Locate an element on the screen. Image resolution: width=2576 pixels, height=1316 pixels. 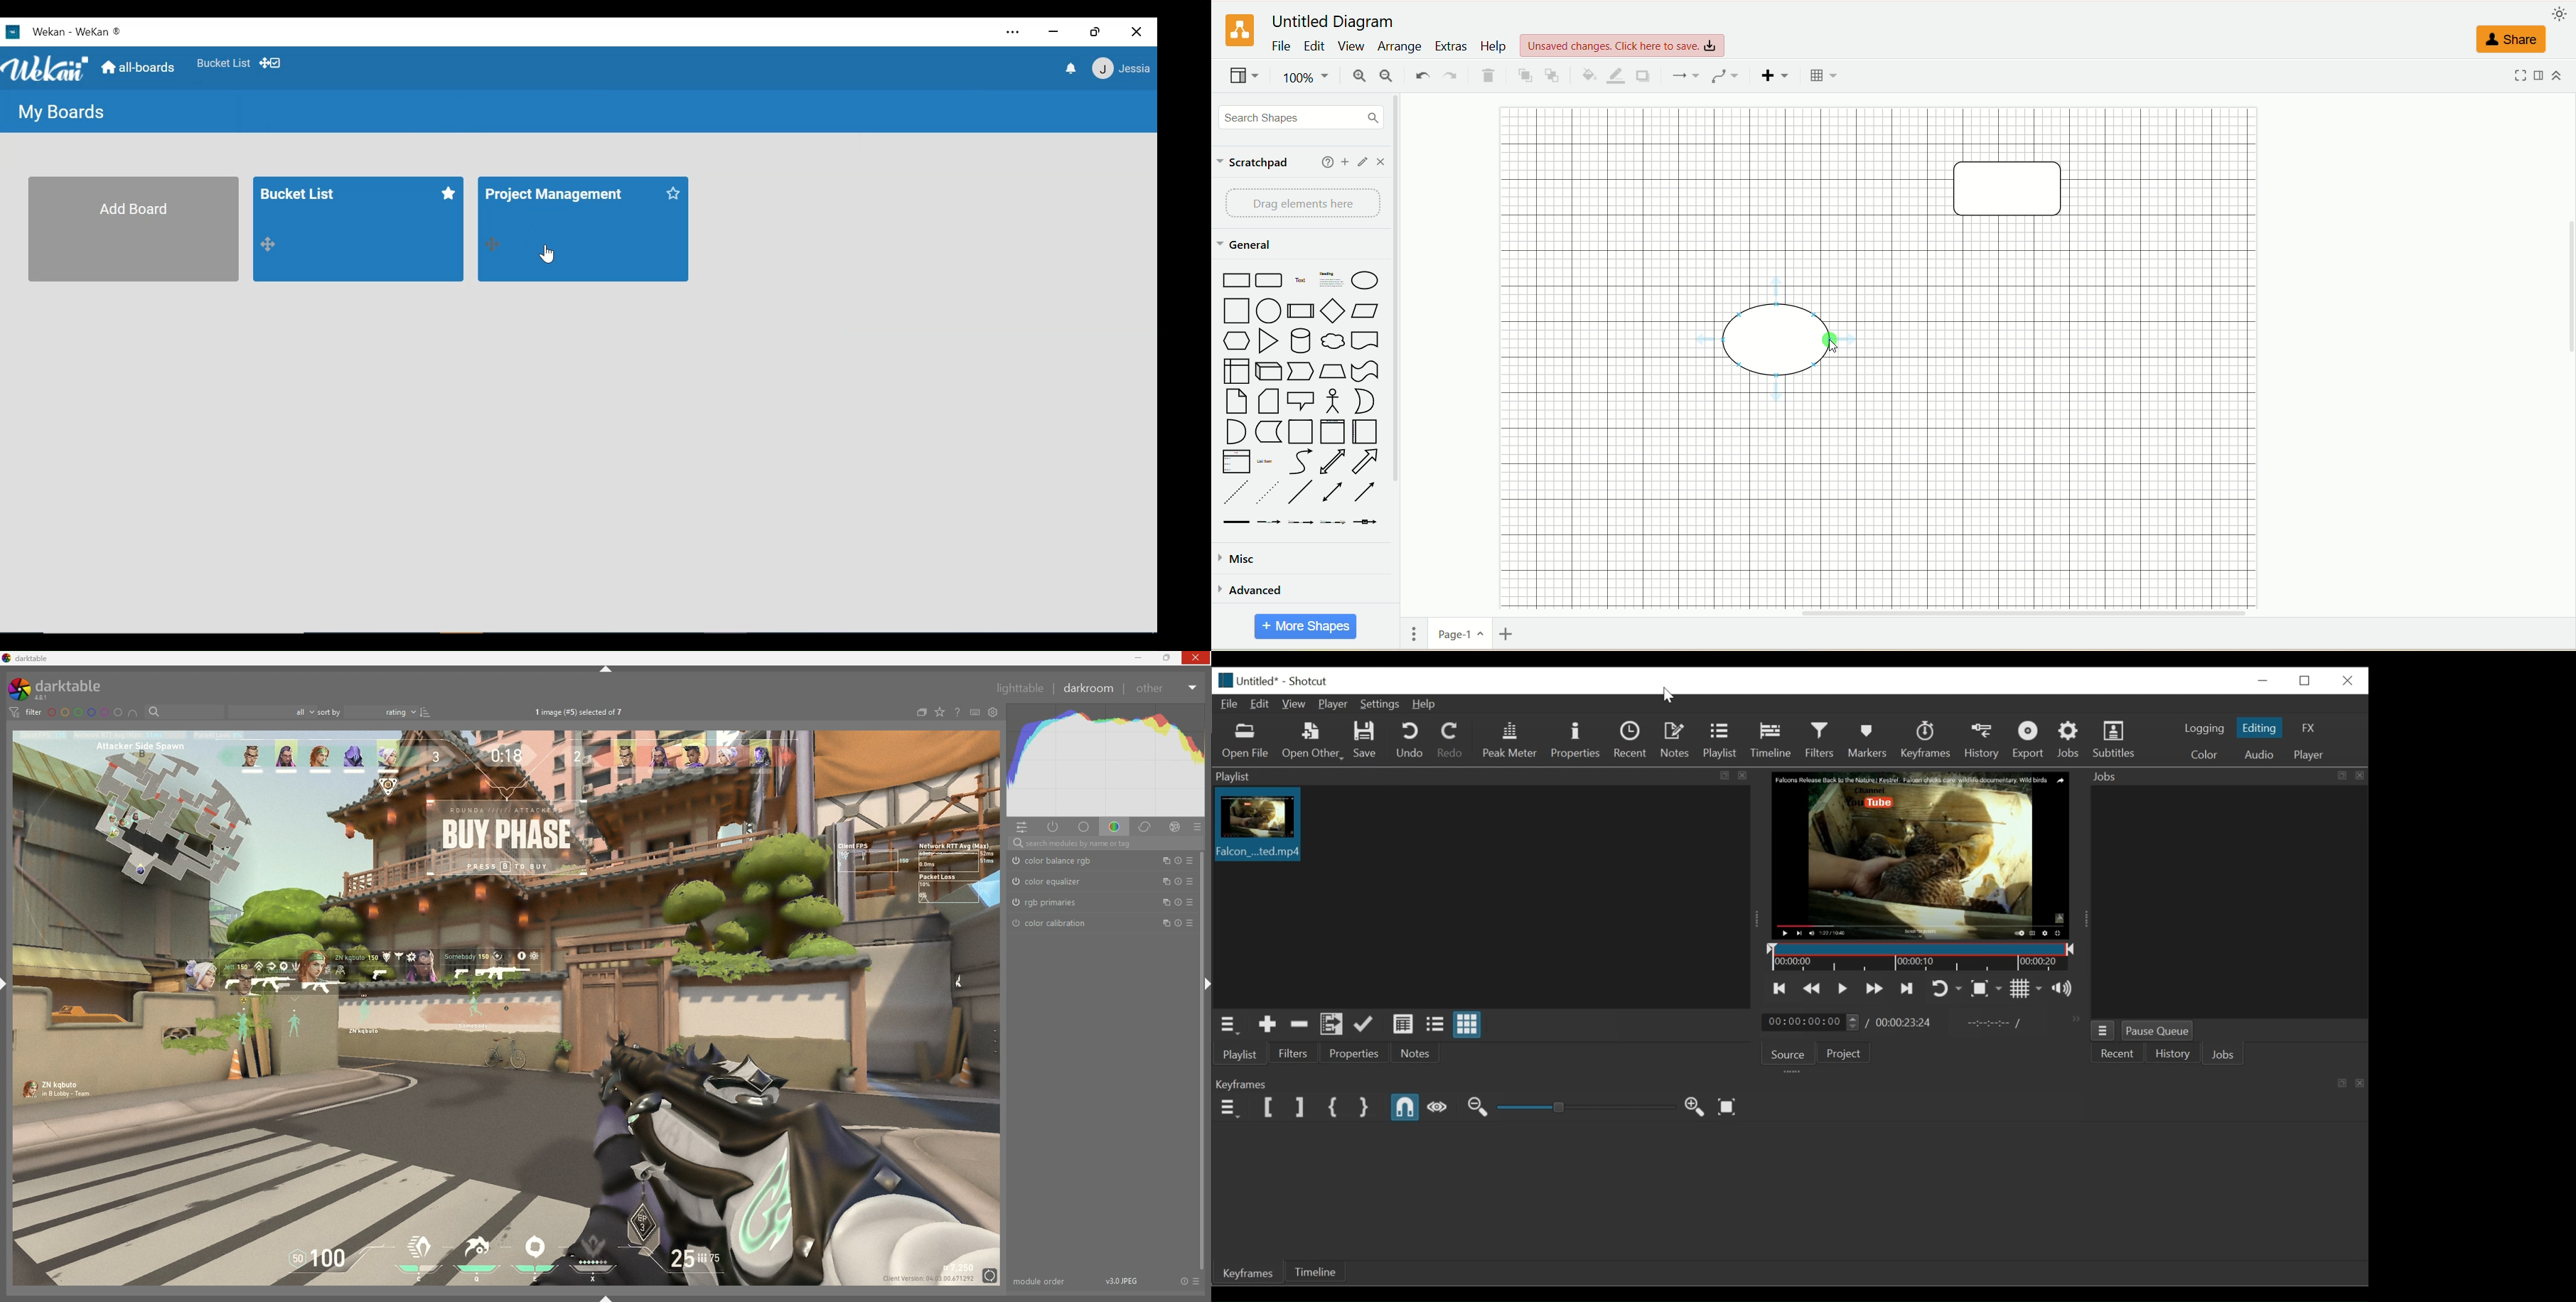
shapes is located at coordinates (1299, 397).